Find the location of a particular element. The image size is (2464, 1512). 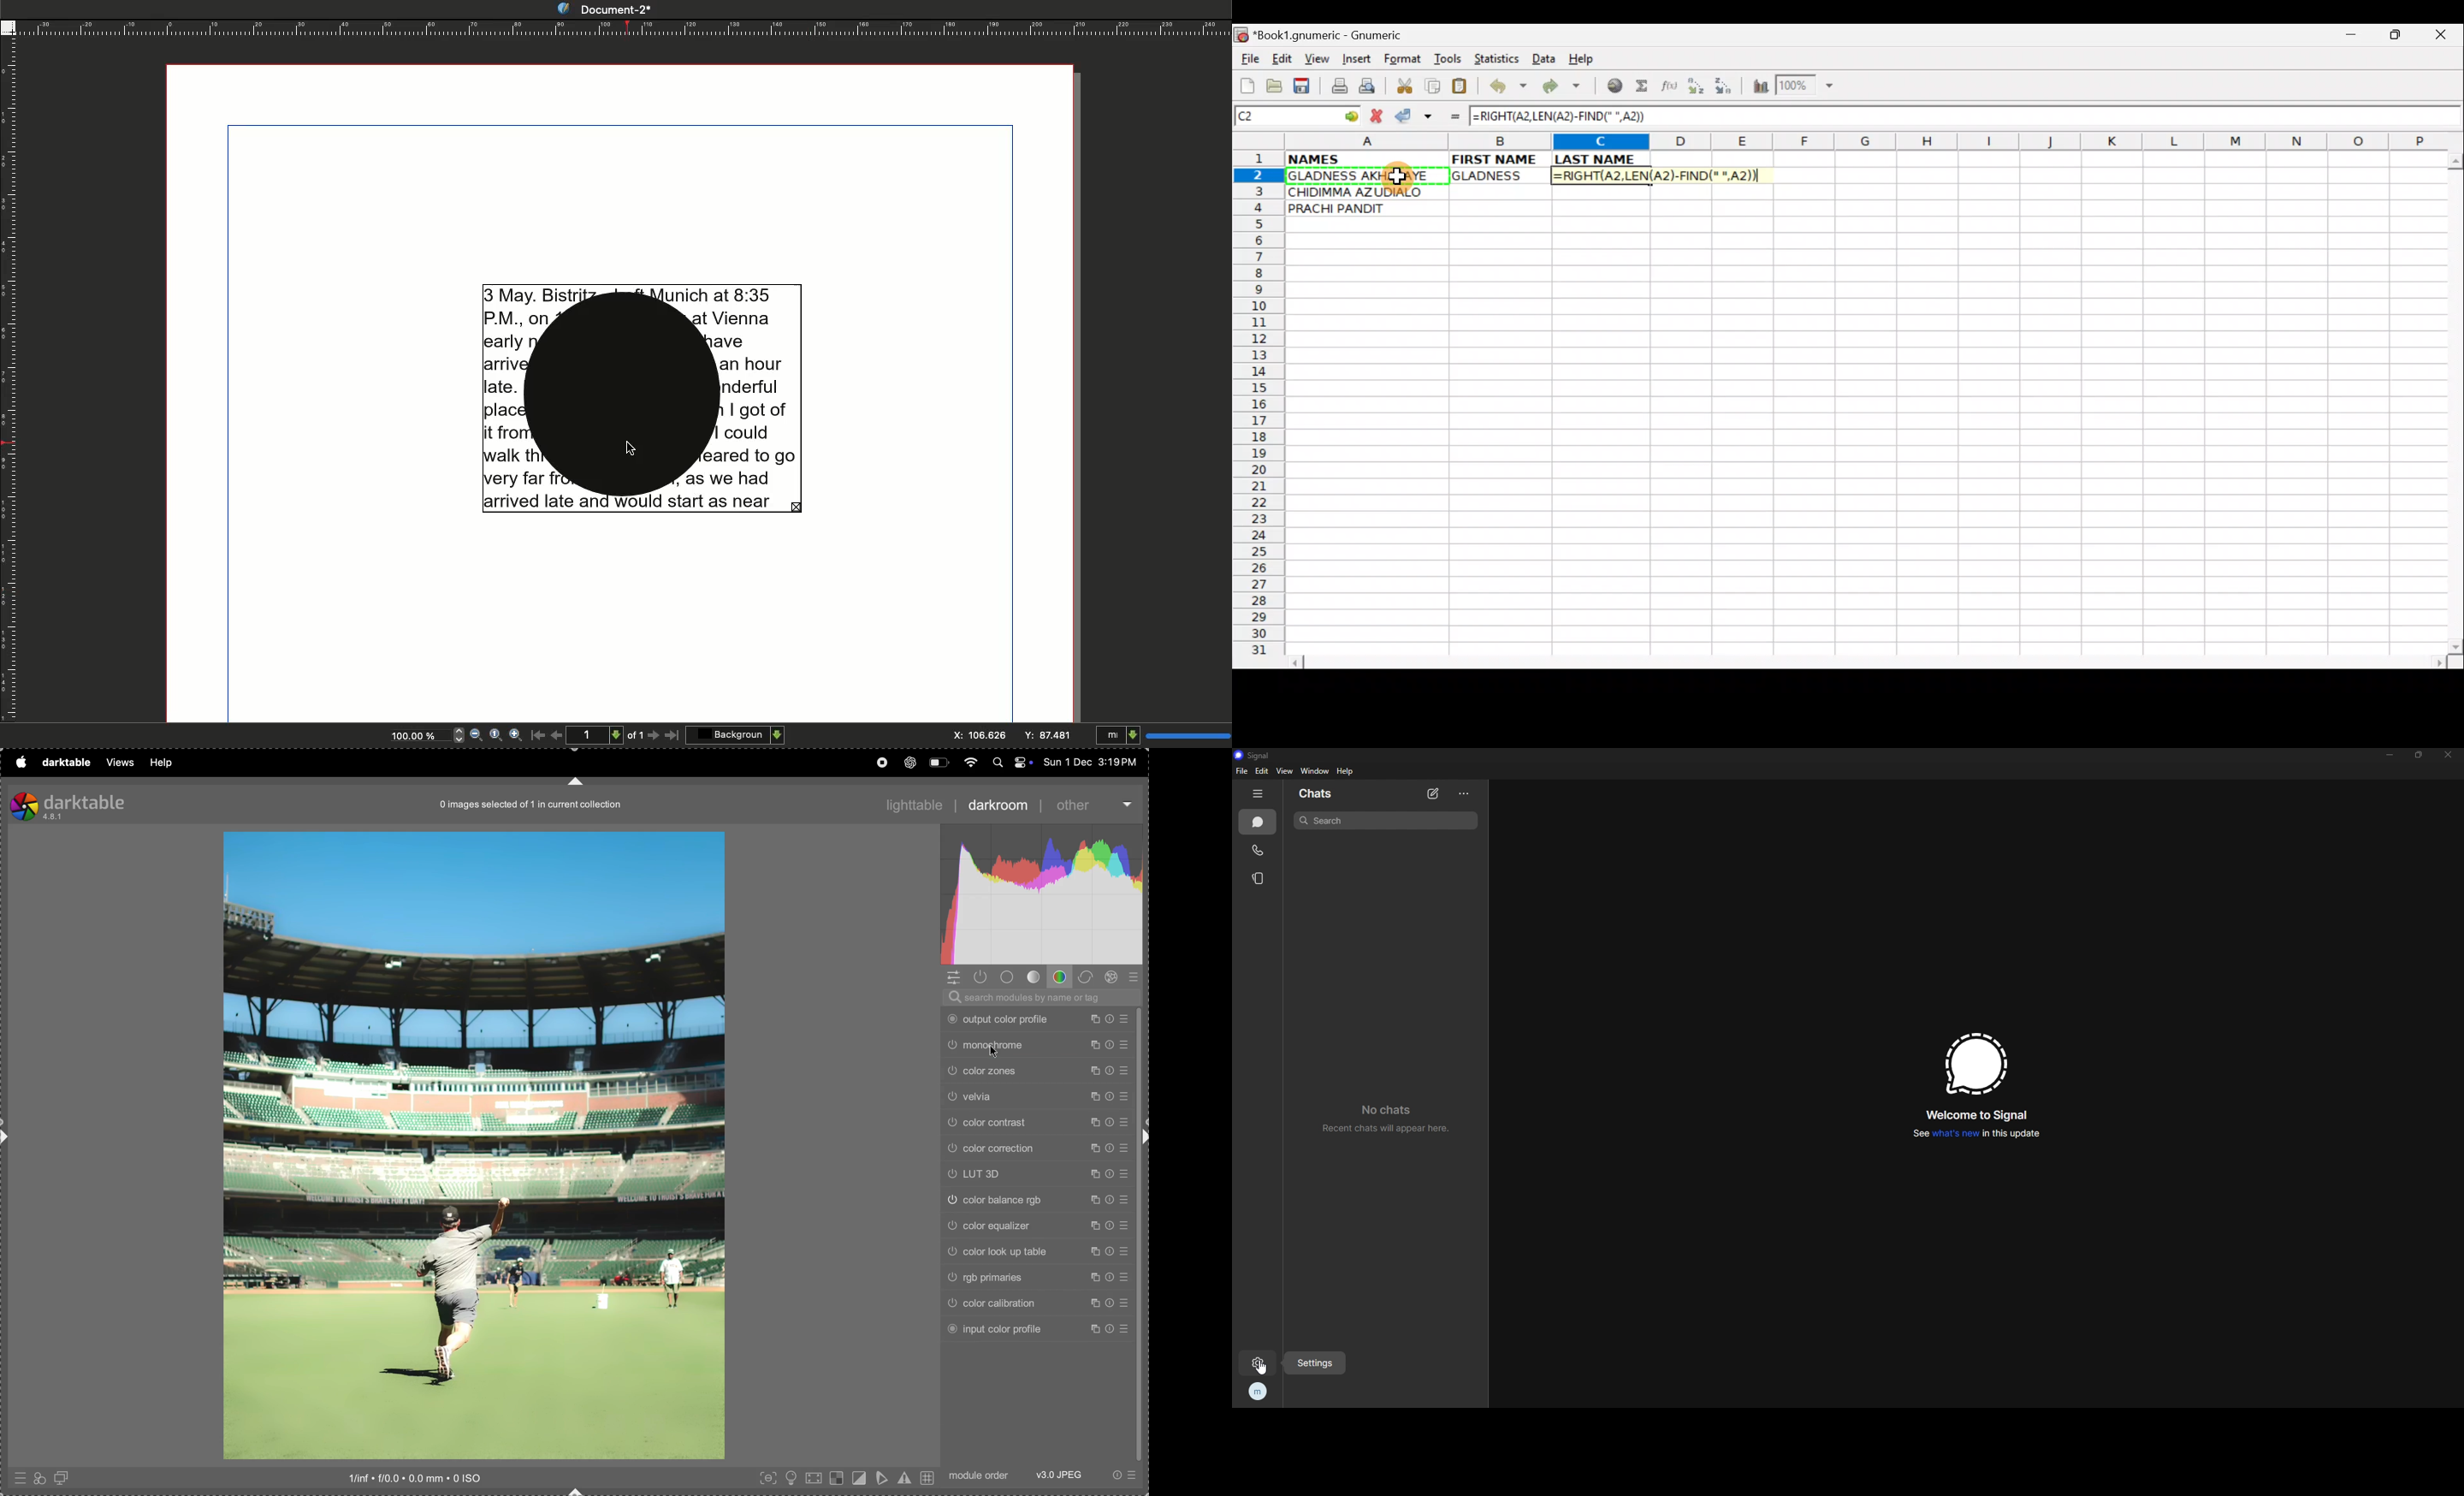

quick acess to presets is located at coordinates (18, 1476).